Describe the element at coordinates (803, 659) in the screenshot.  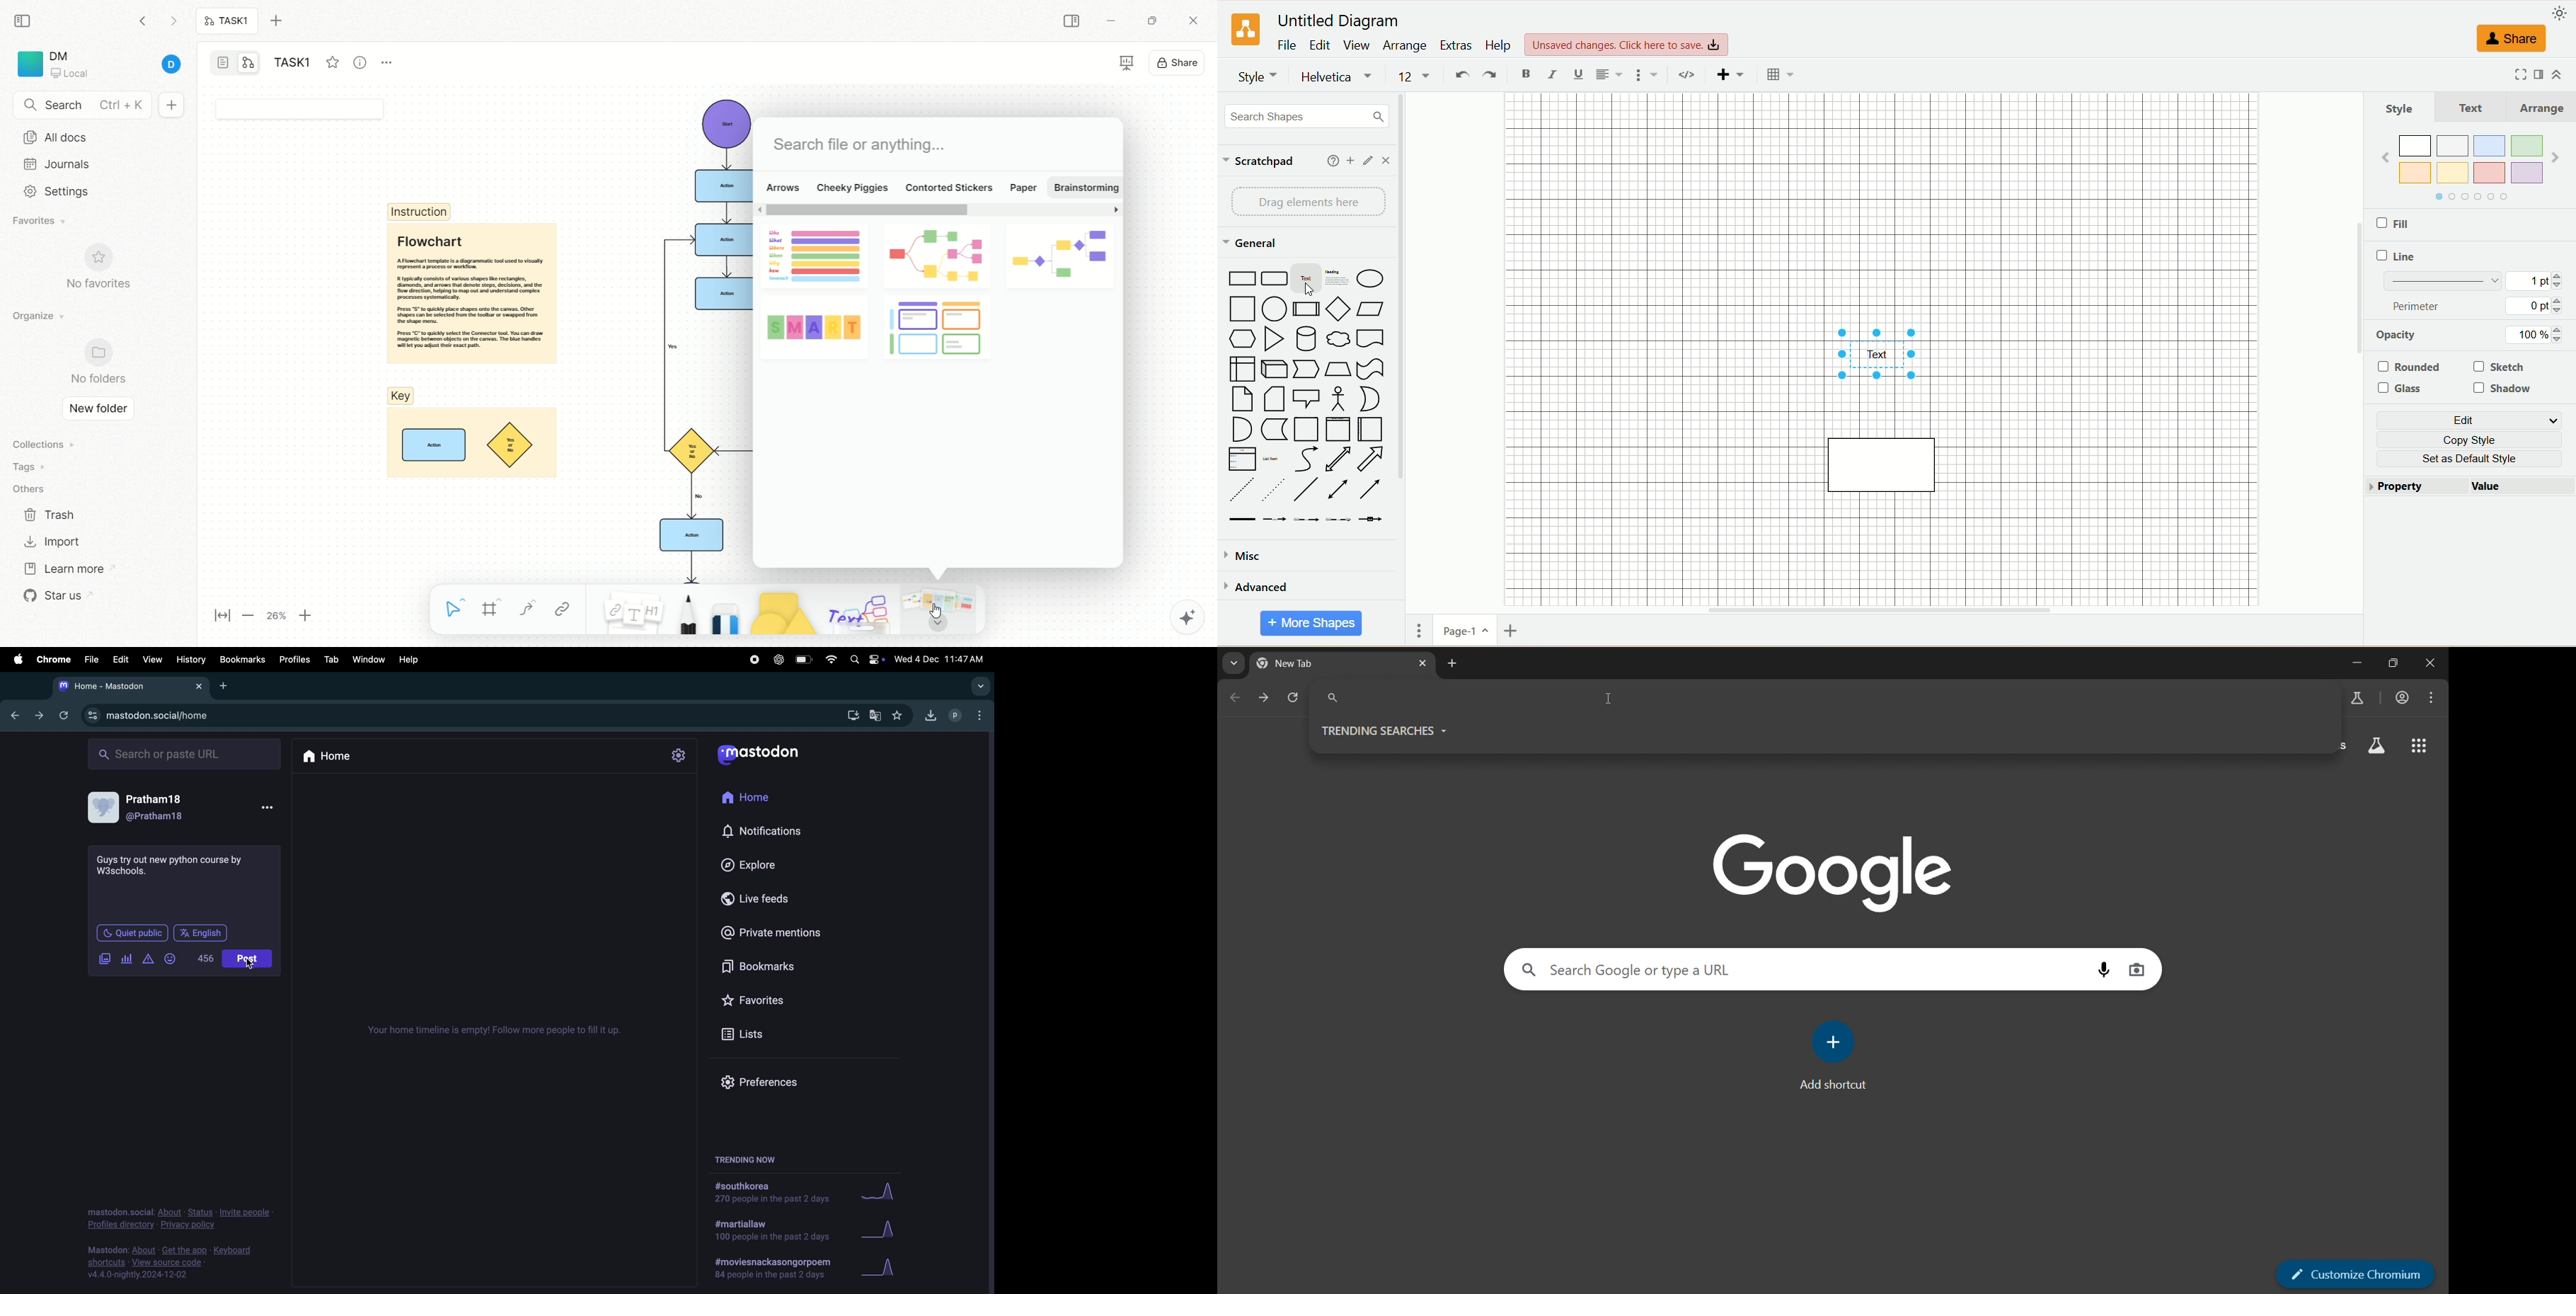
I see `battery` at that location.